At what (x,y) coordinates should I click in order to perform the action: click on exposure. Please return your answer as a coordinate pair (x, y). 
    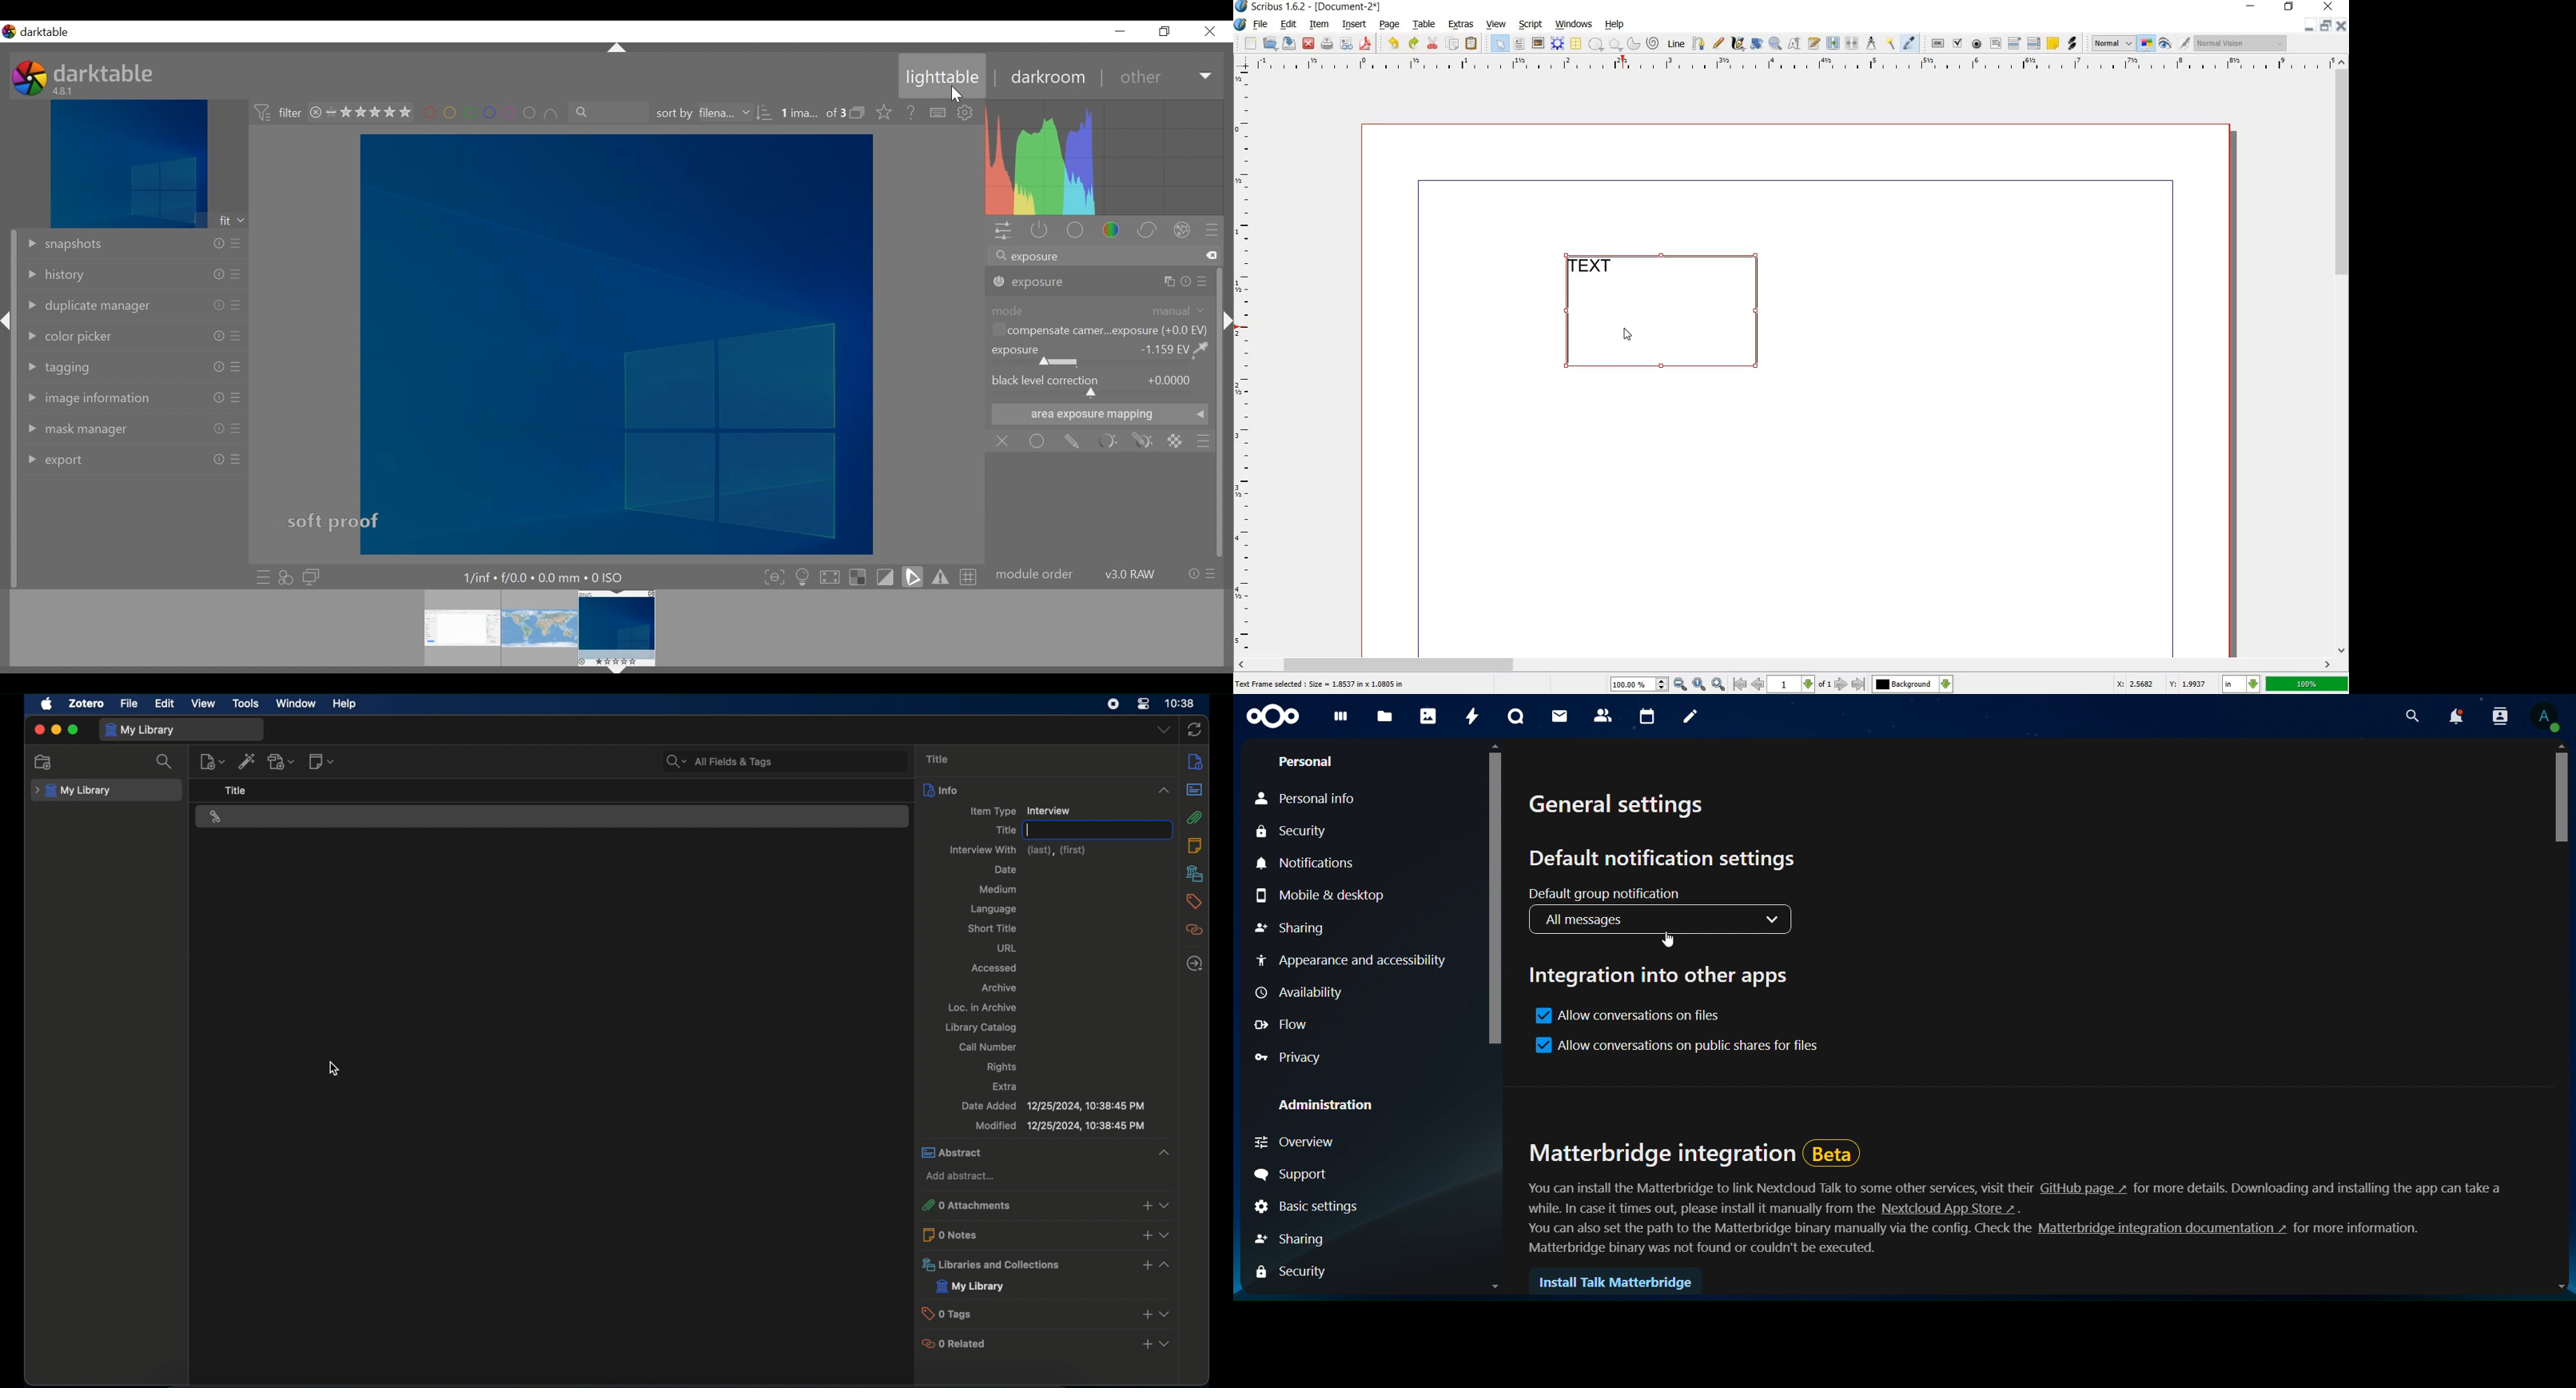
    Looking at the image, I should click on (1074, 283).